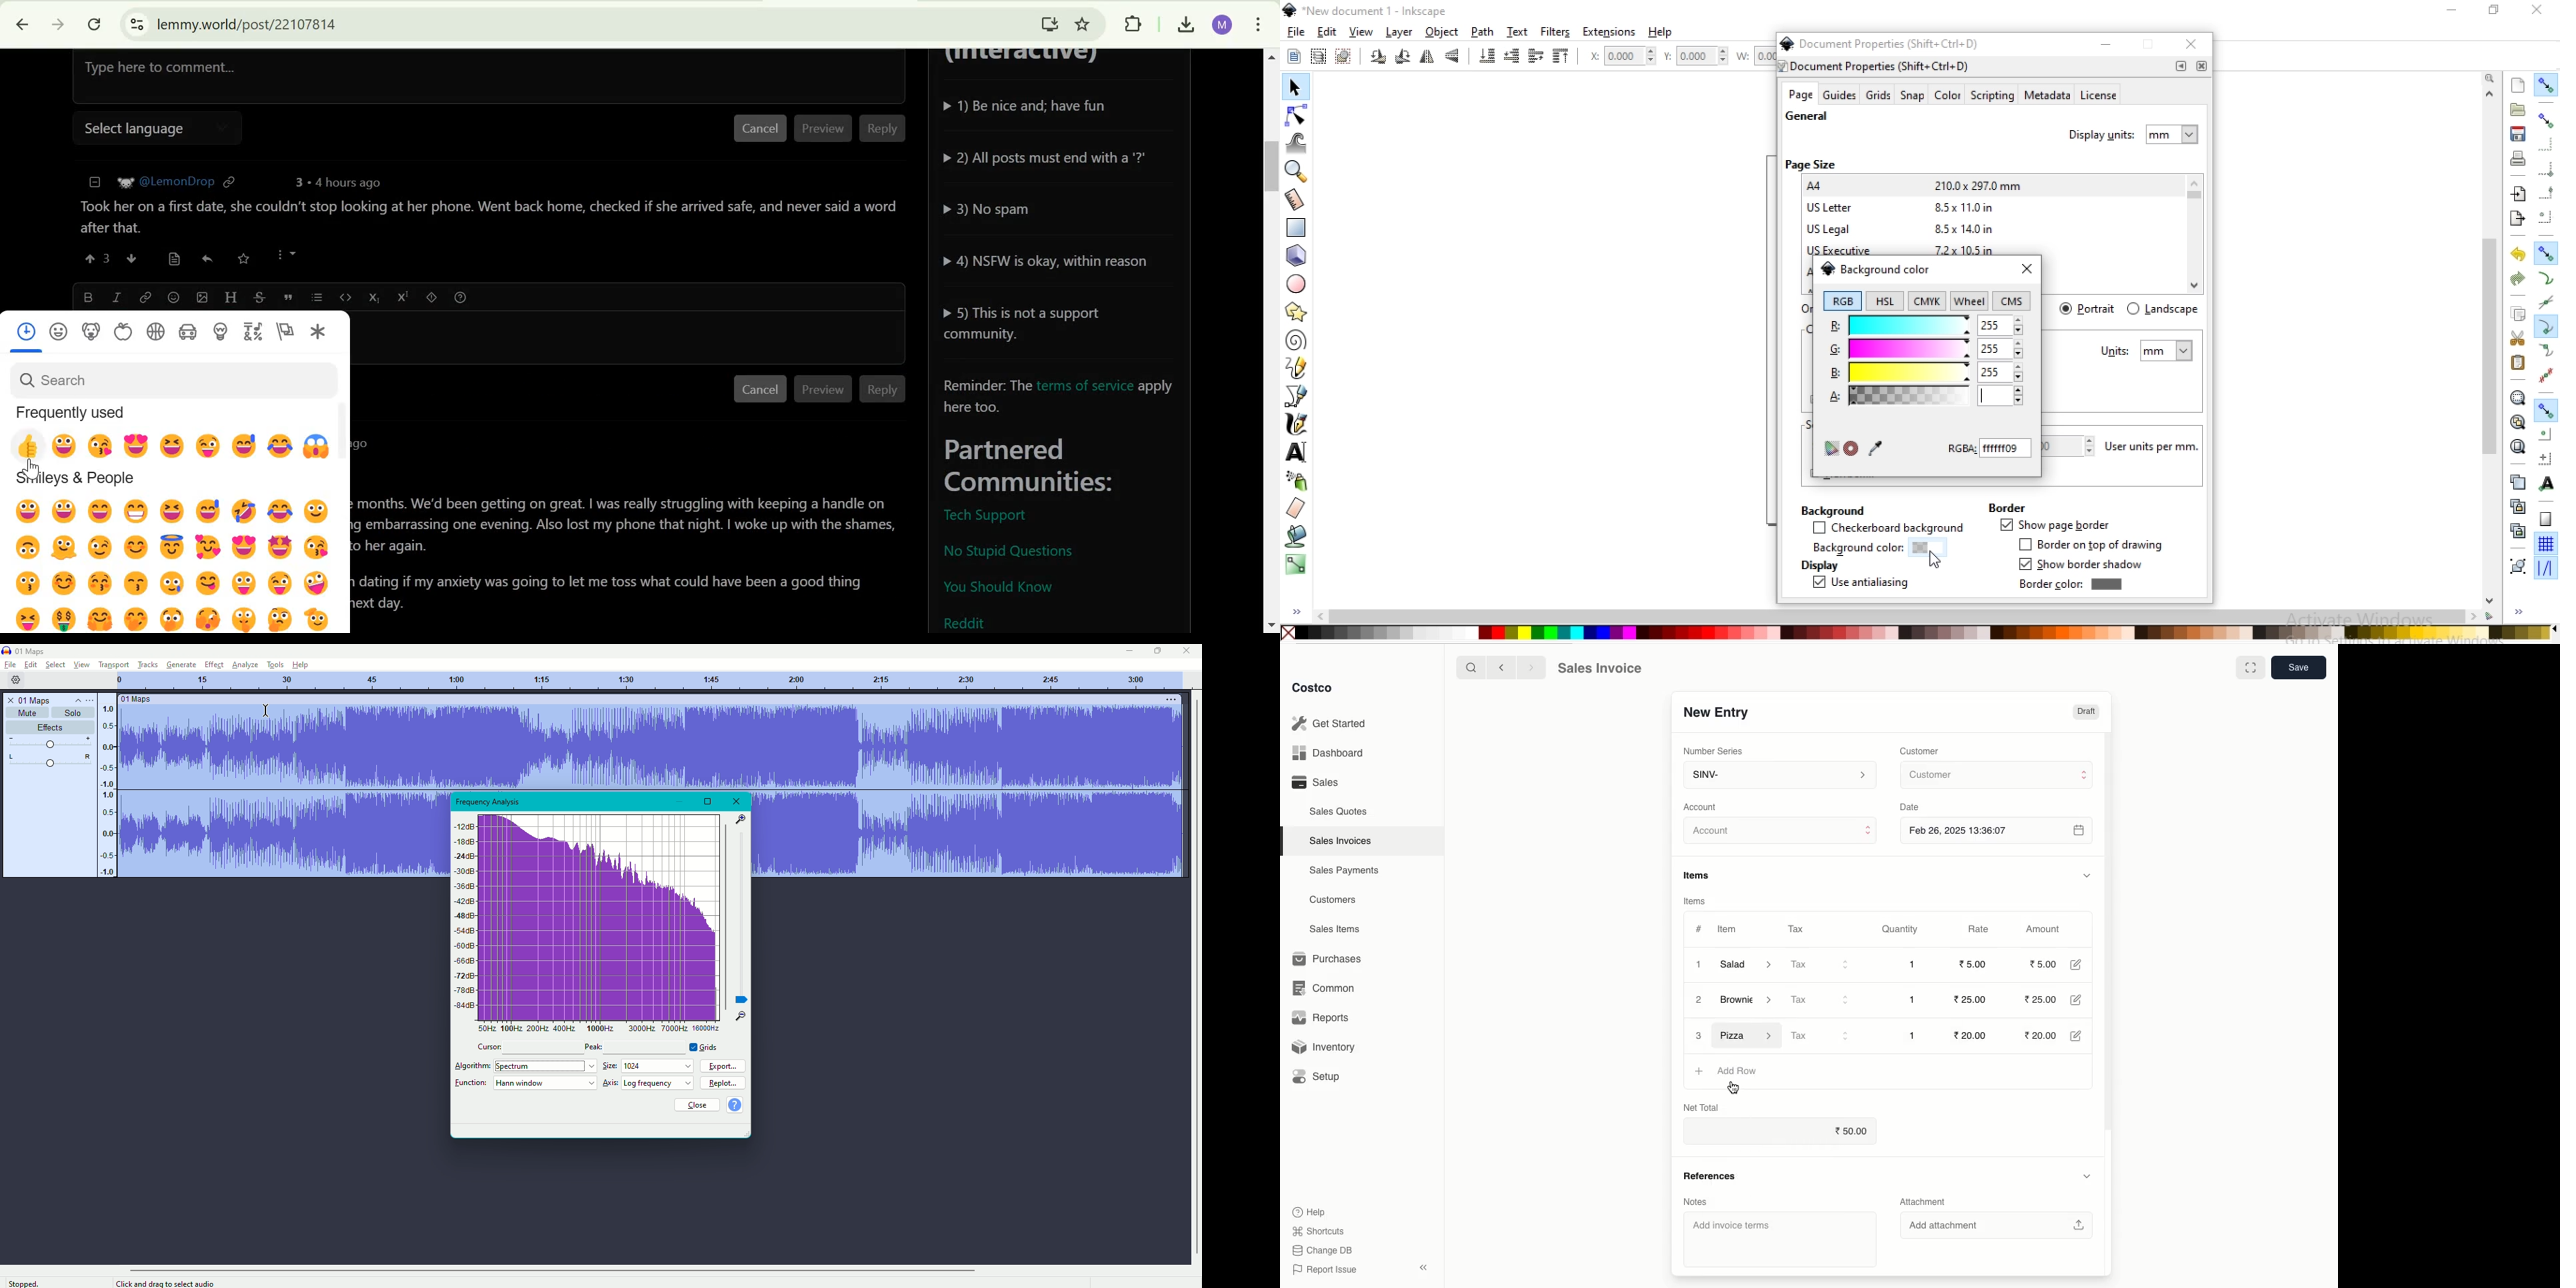  What do you see at coordinates (2518, 483) in the screenshot?
I see `create a duplicate` at bounding box center [2518, 483].